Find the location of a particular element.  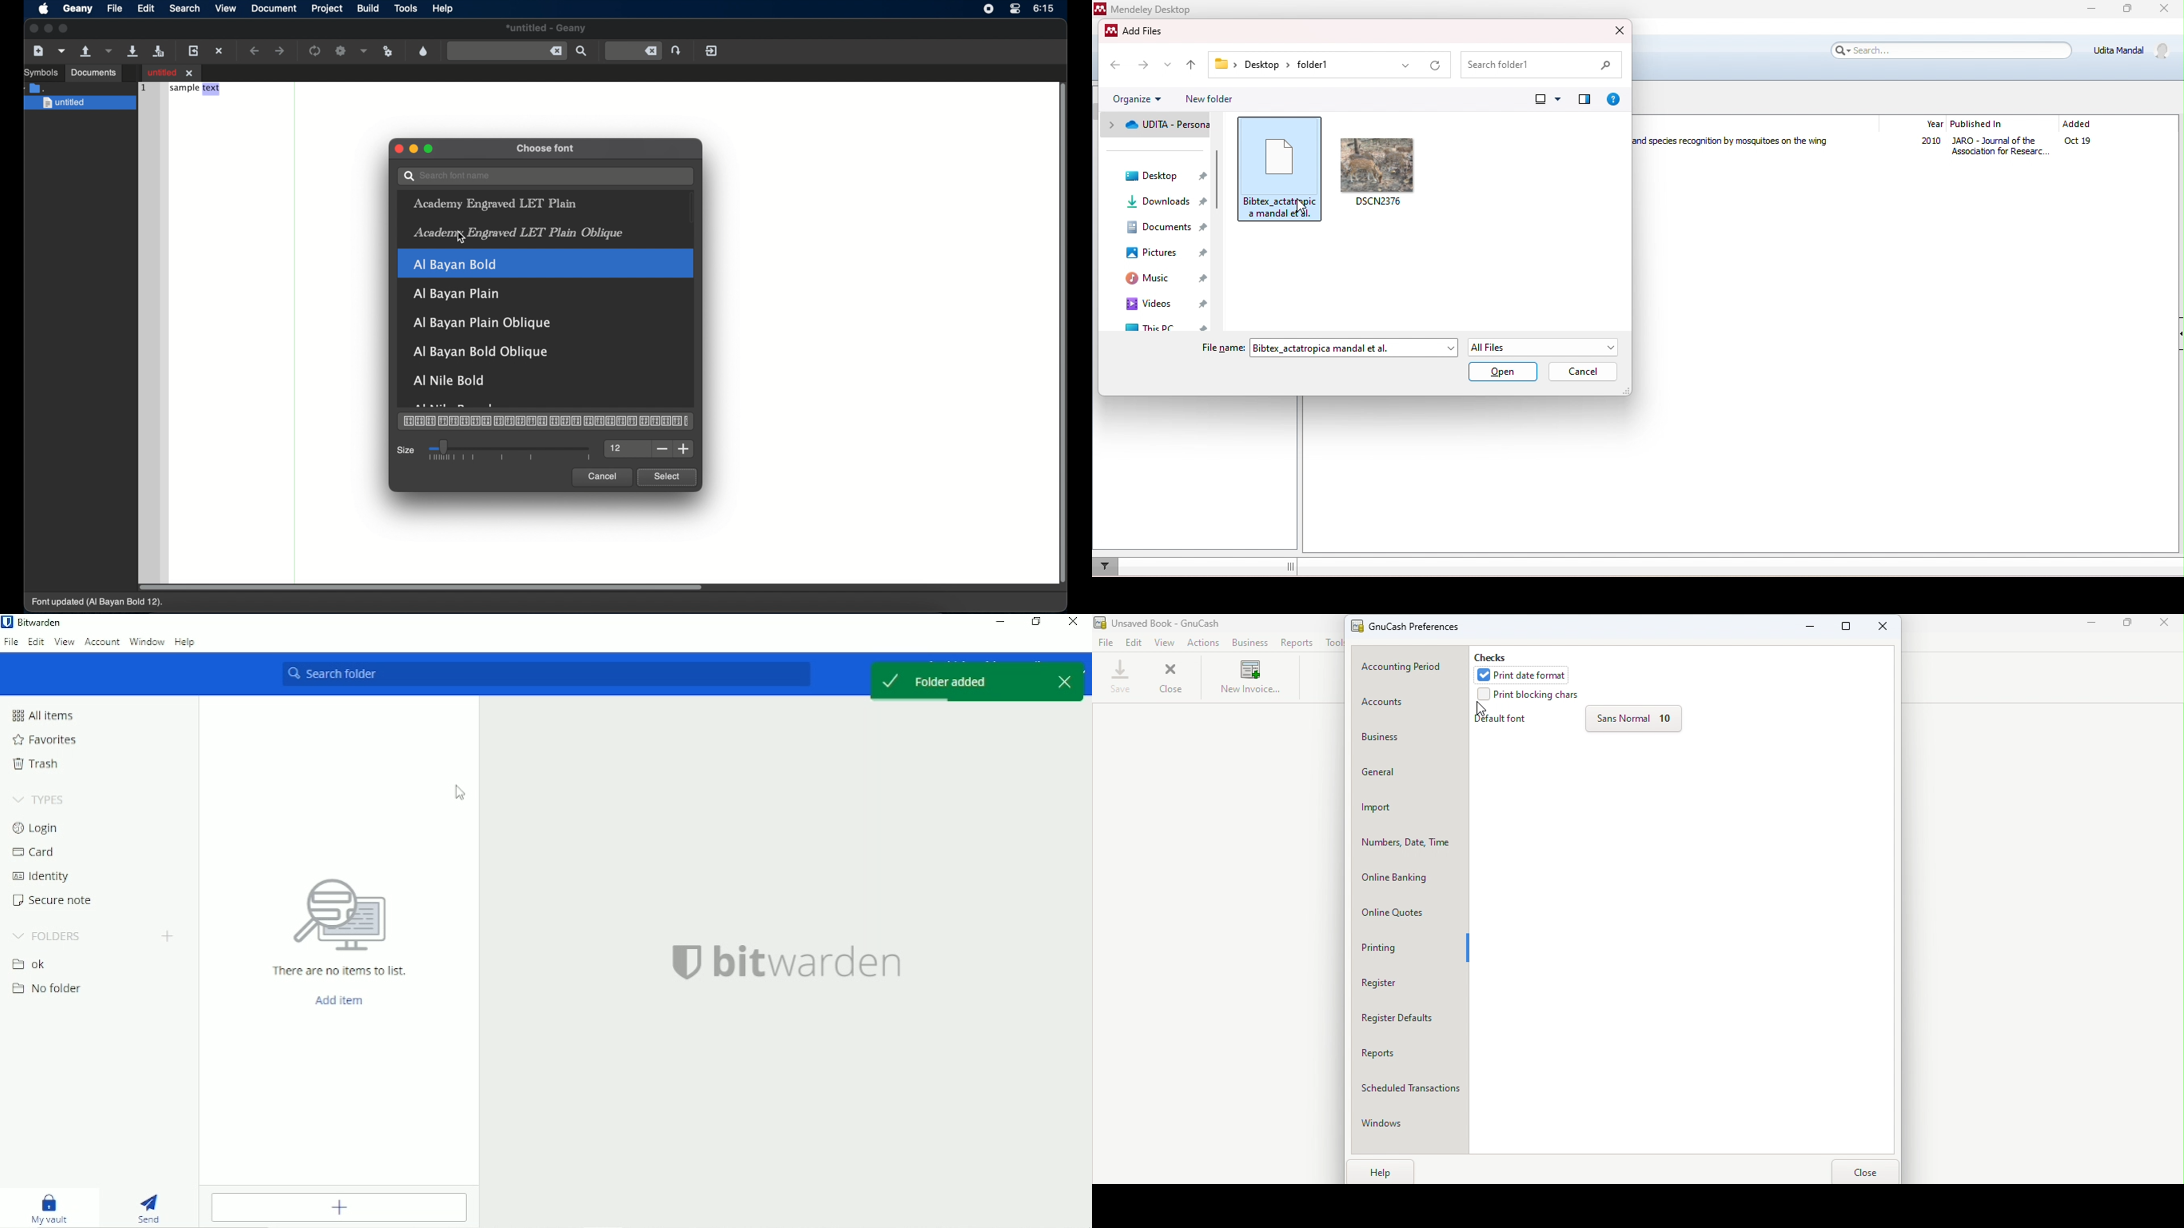

year is located at coordinates (1930, 125).